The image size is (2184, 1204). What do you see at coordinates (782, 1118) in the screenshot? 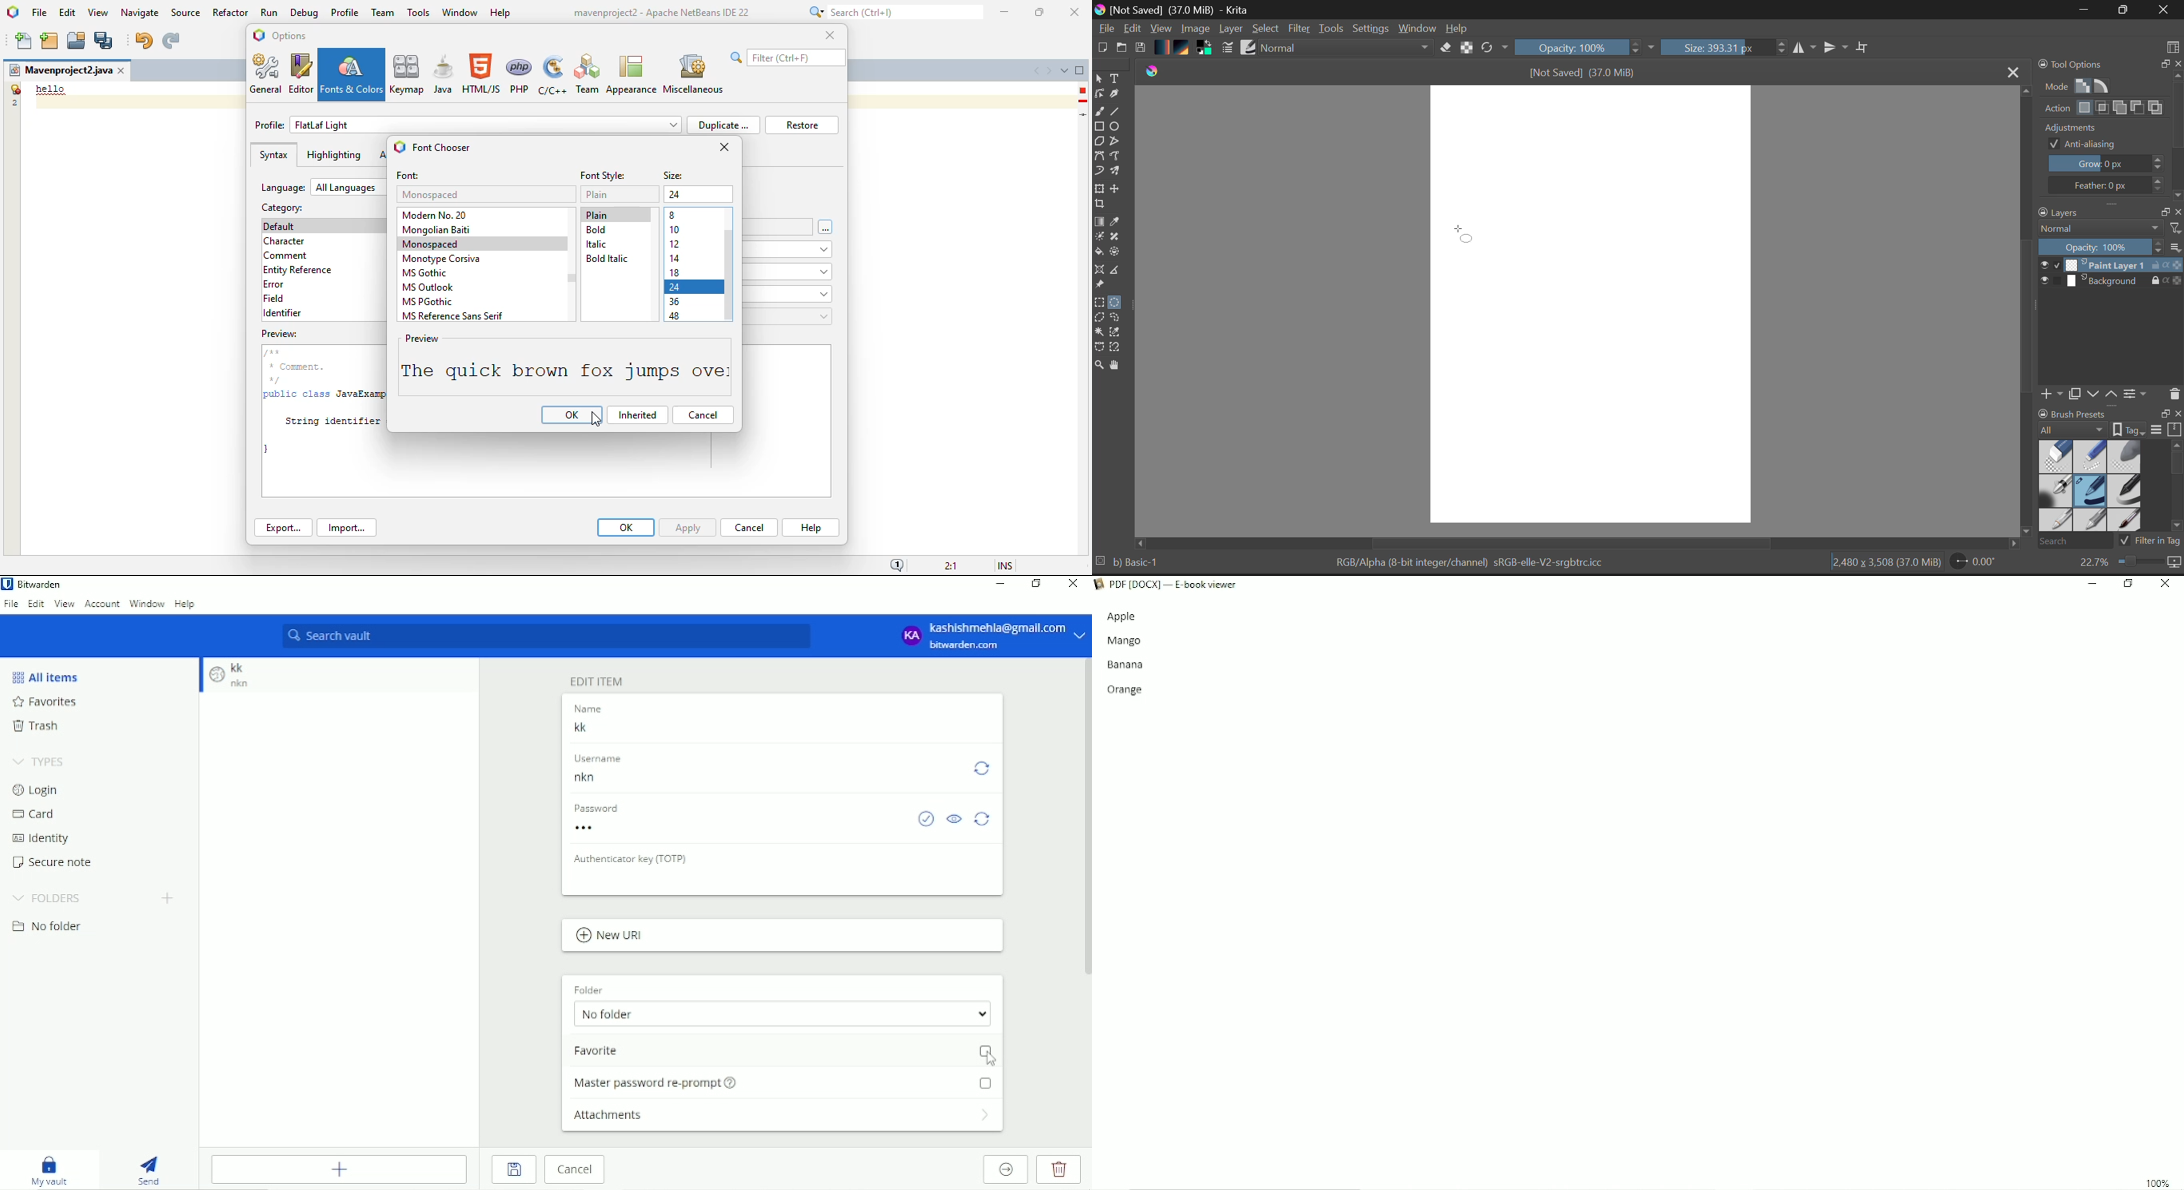
I see `Attachments` at bounding box center [782, 1118].